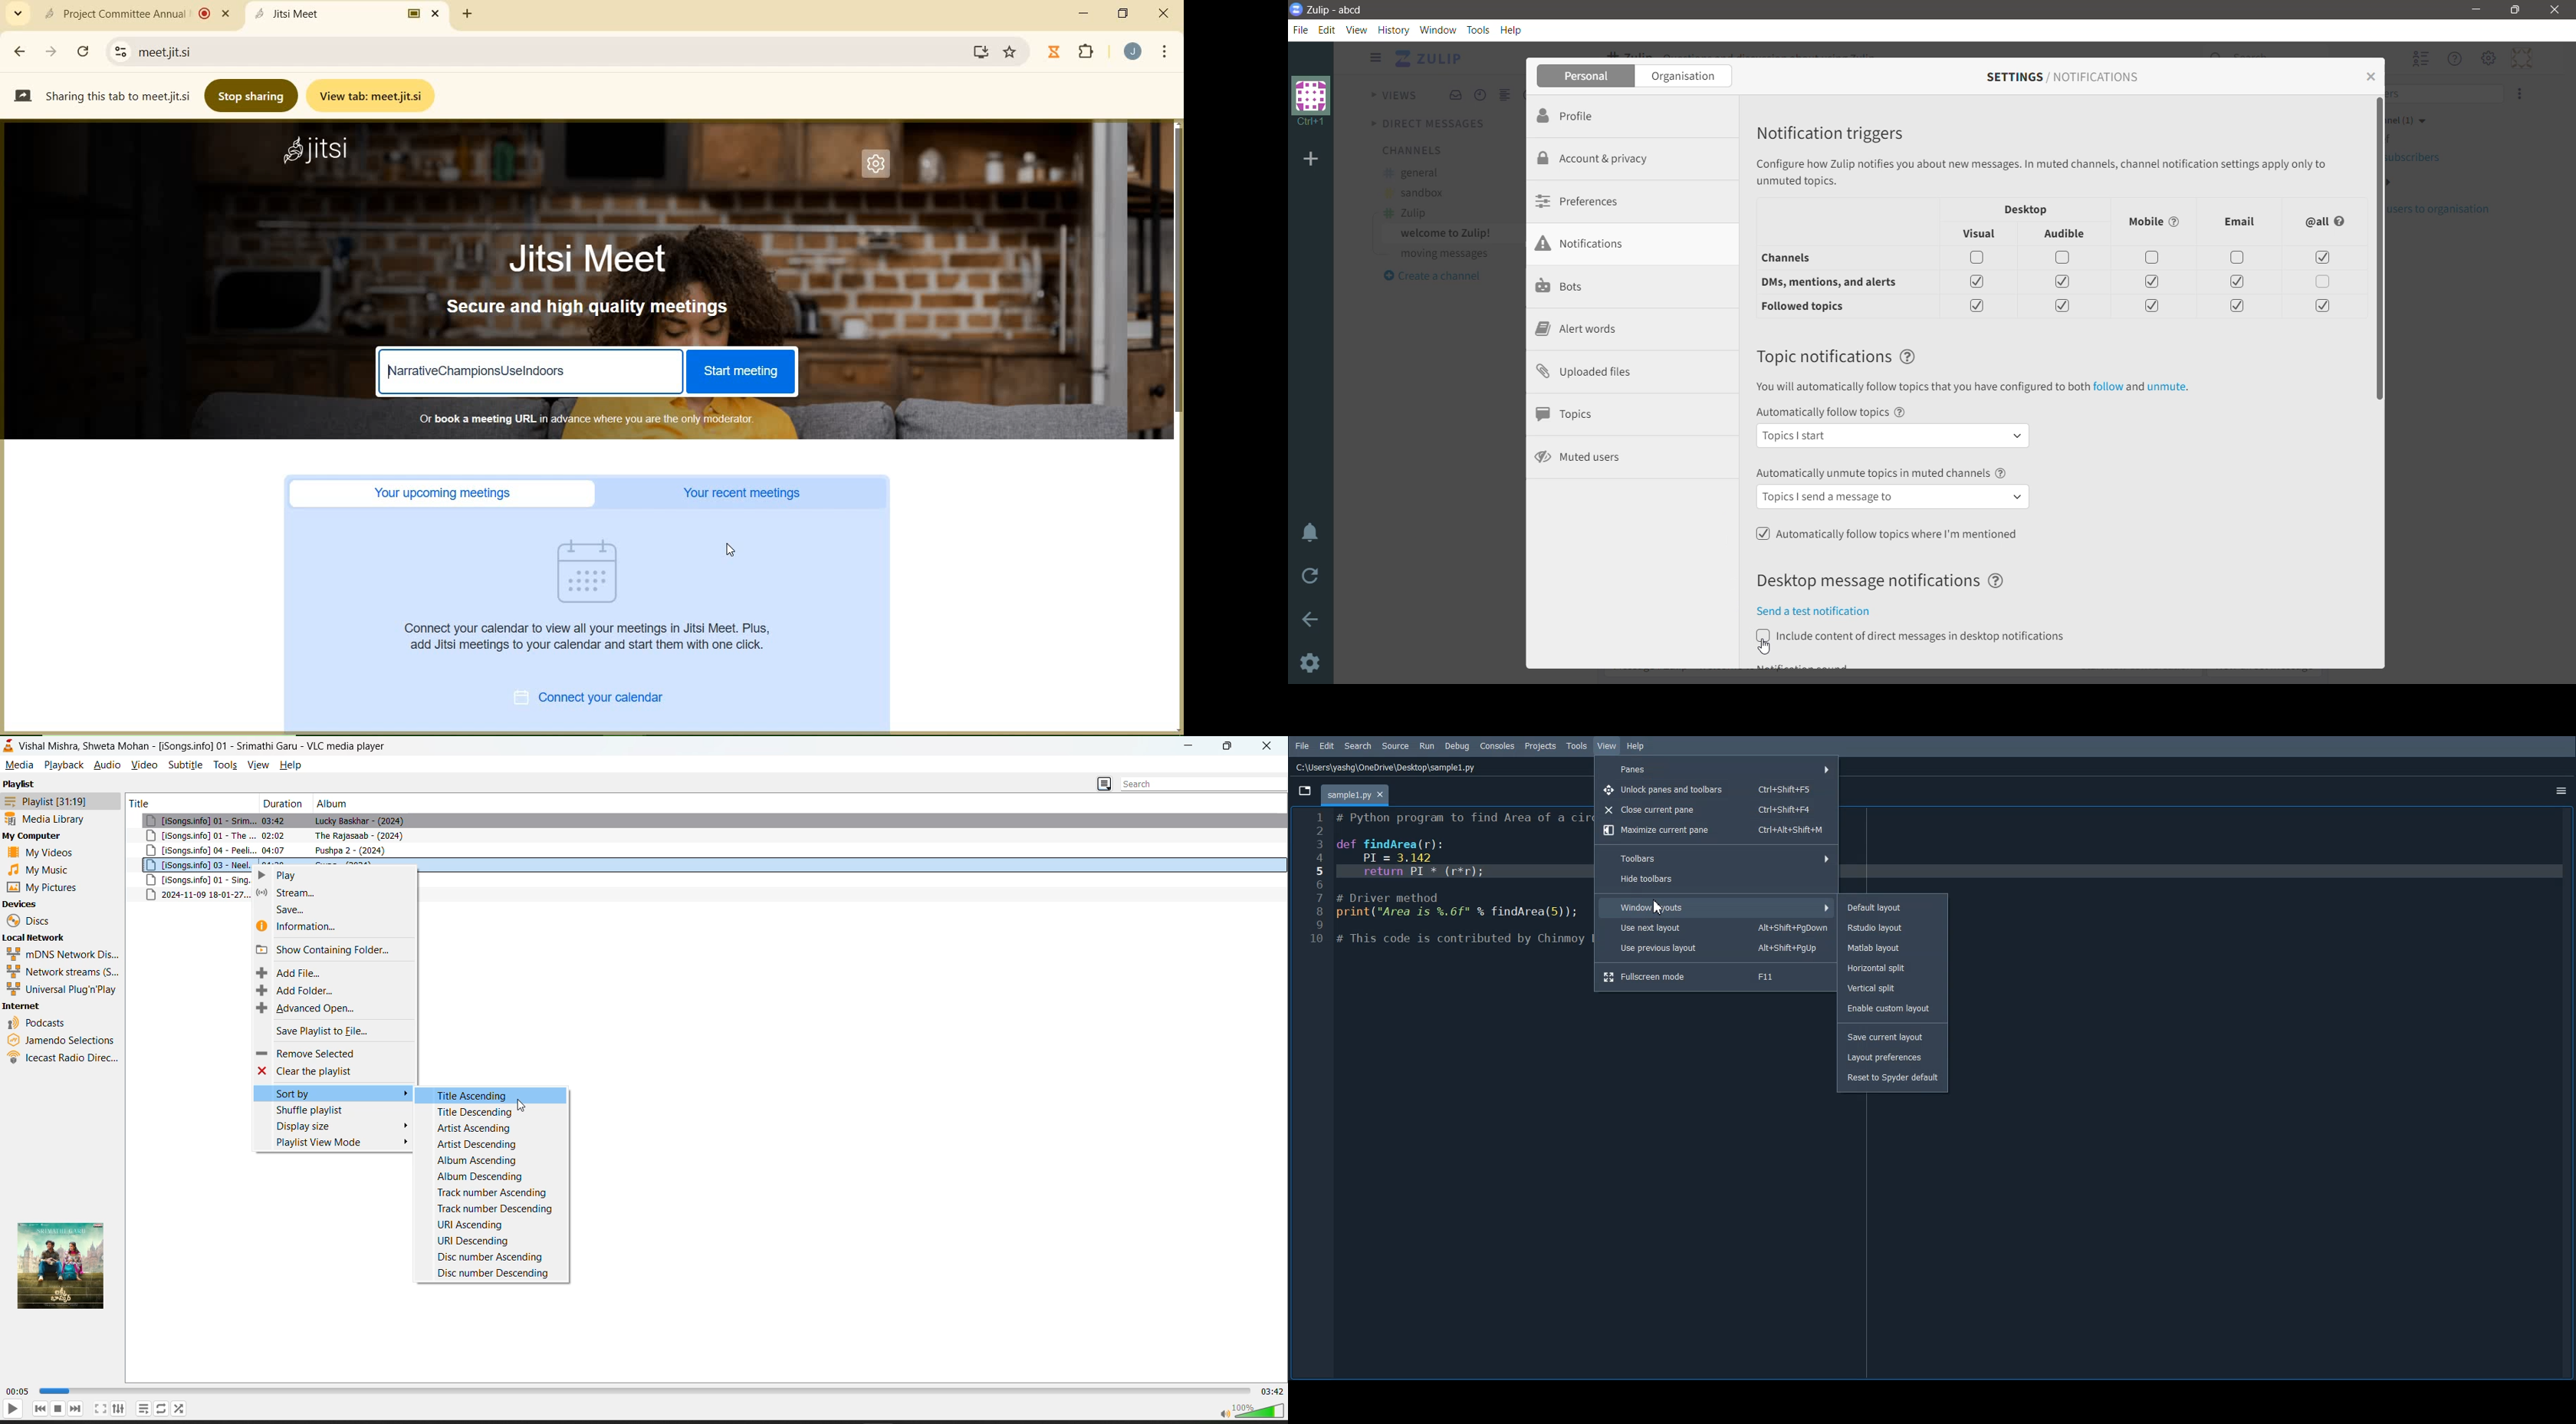  What do you see at coordinates (1328, 746) in the screenshot?
I see `Edit` at bounding box center [1328, 746].